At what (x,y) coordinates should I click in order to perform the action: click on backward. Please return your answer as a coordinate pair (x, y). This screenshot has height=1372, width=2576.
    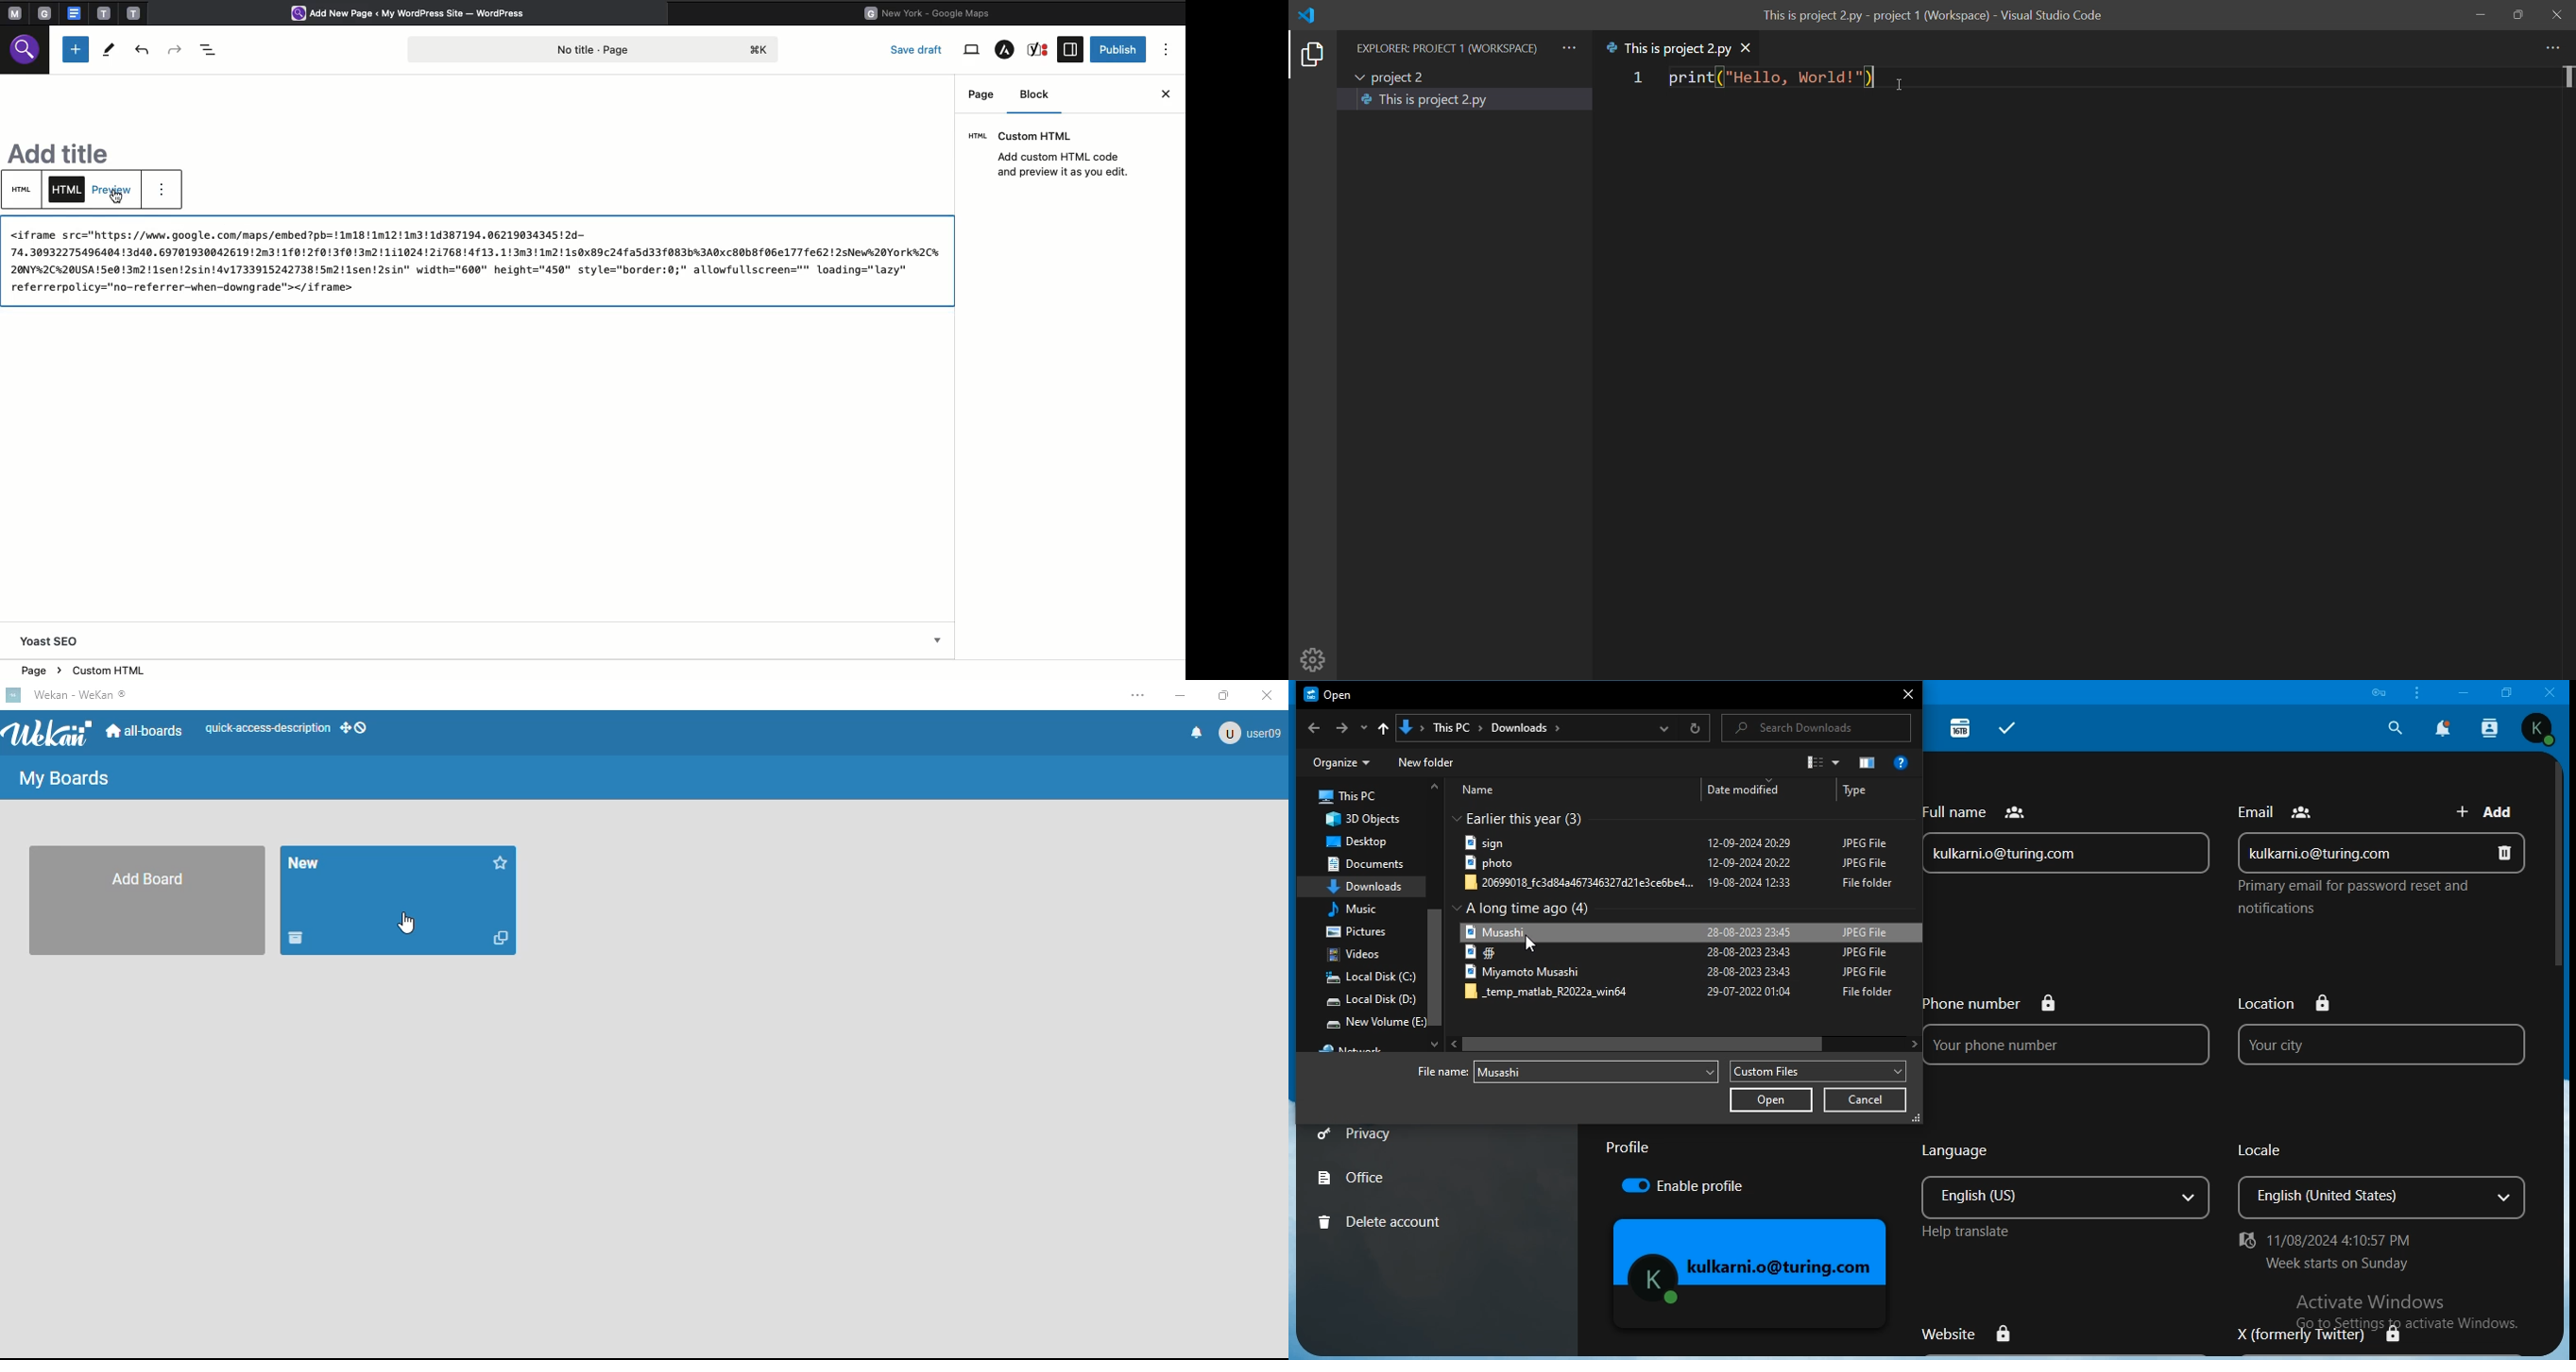
    Looking at the image, I should click on (1313, 729).